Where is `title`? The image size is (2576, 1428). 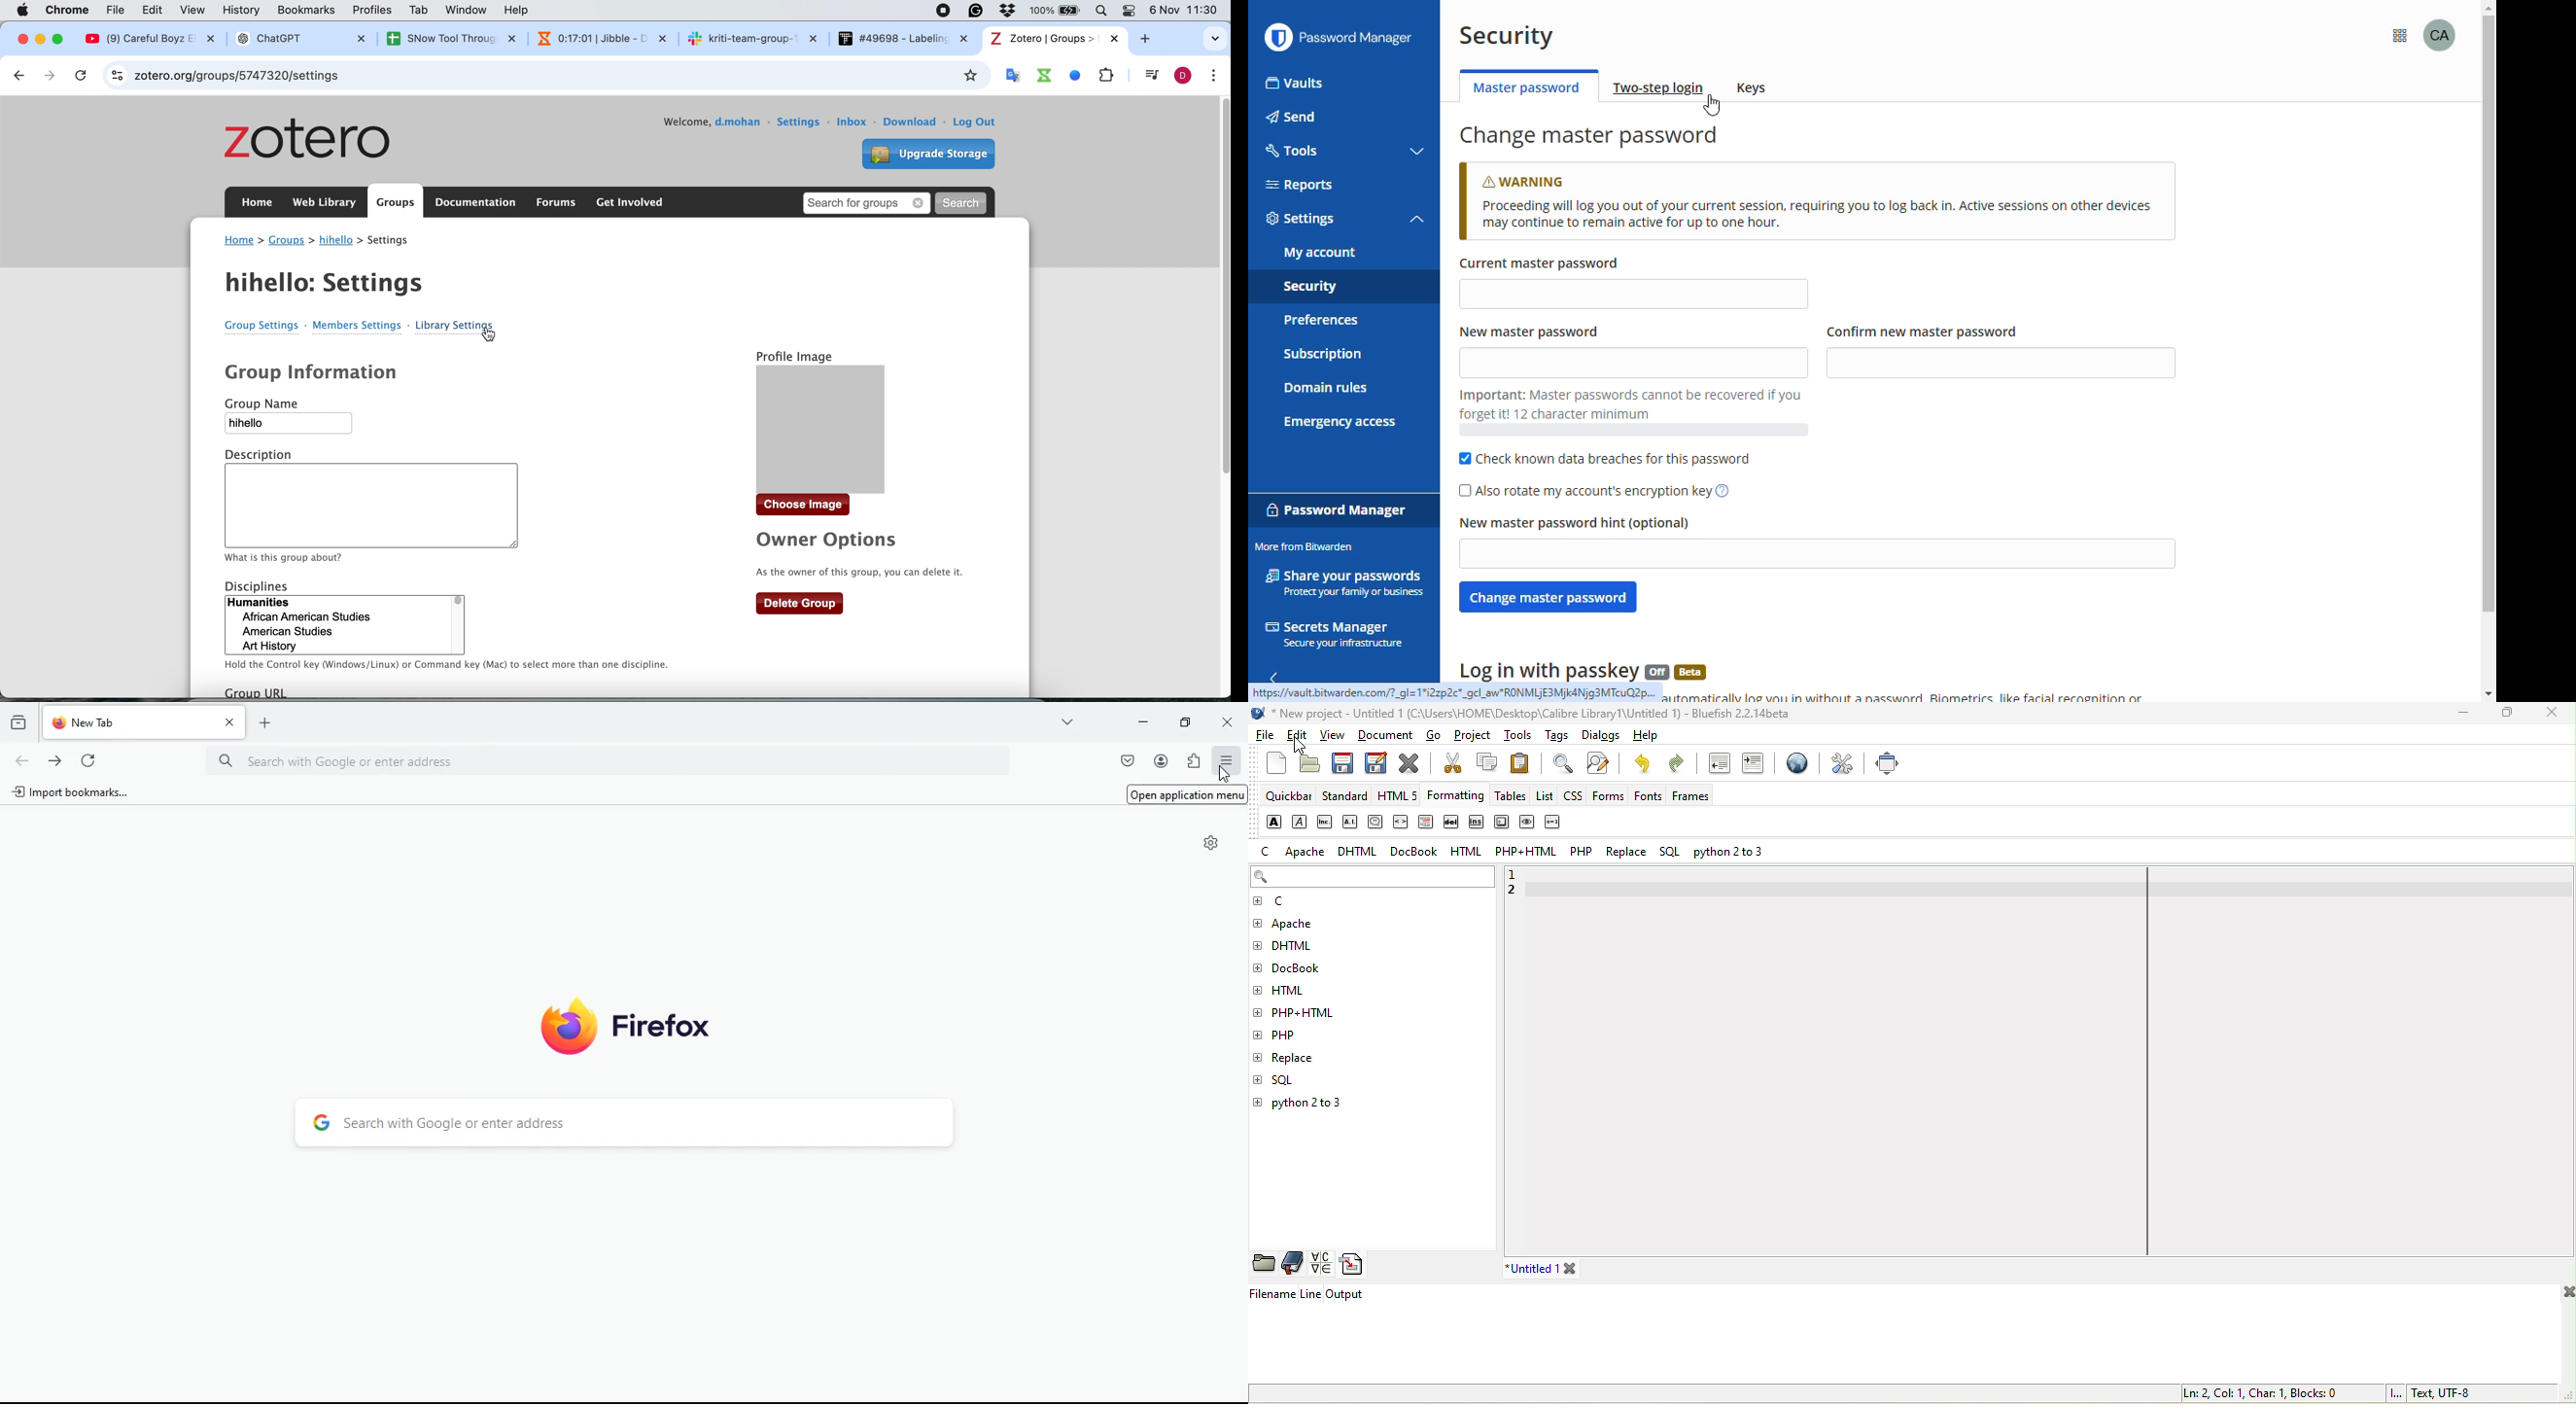
title is located at coordinates (1522, 713).